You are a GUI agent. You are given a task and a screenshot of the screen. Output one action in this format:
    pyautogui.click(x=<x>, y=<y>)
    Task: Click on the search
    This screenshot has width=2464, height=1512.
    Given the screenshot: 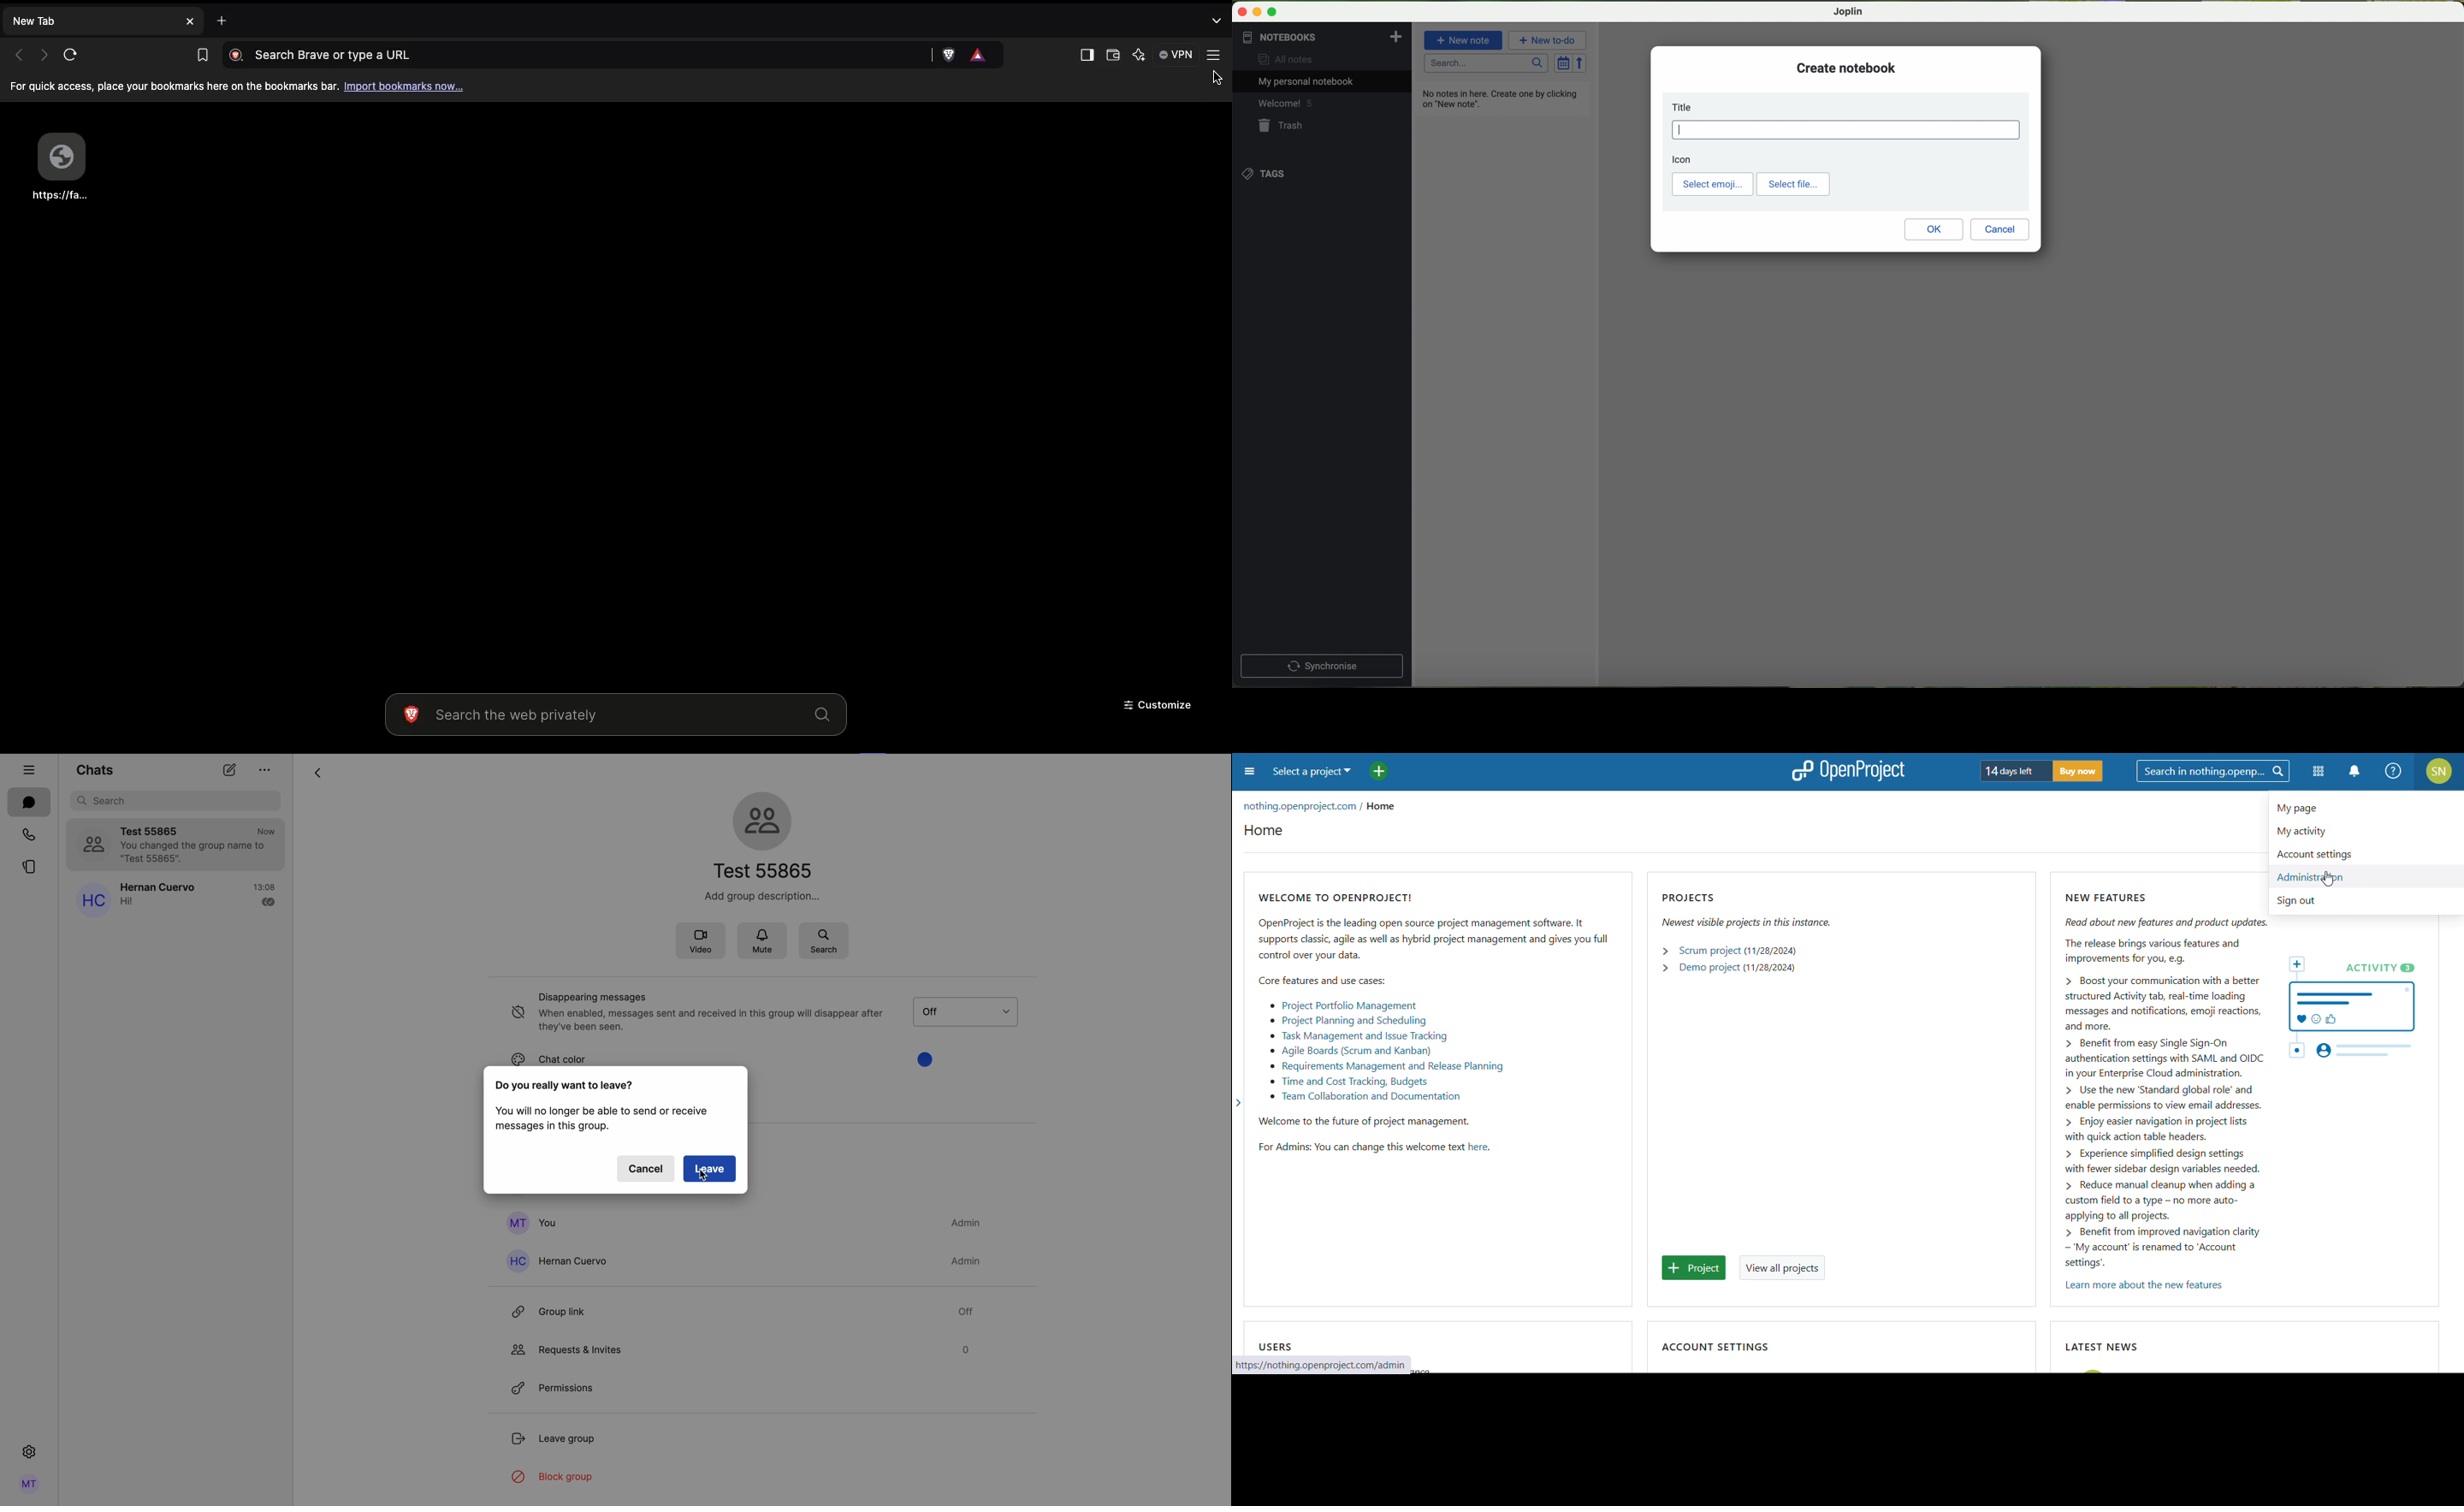 What is the action you would take?
    pyautogui.click(x=2212, y=771)
    